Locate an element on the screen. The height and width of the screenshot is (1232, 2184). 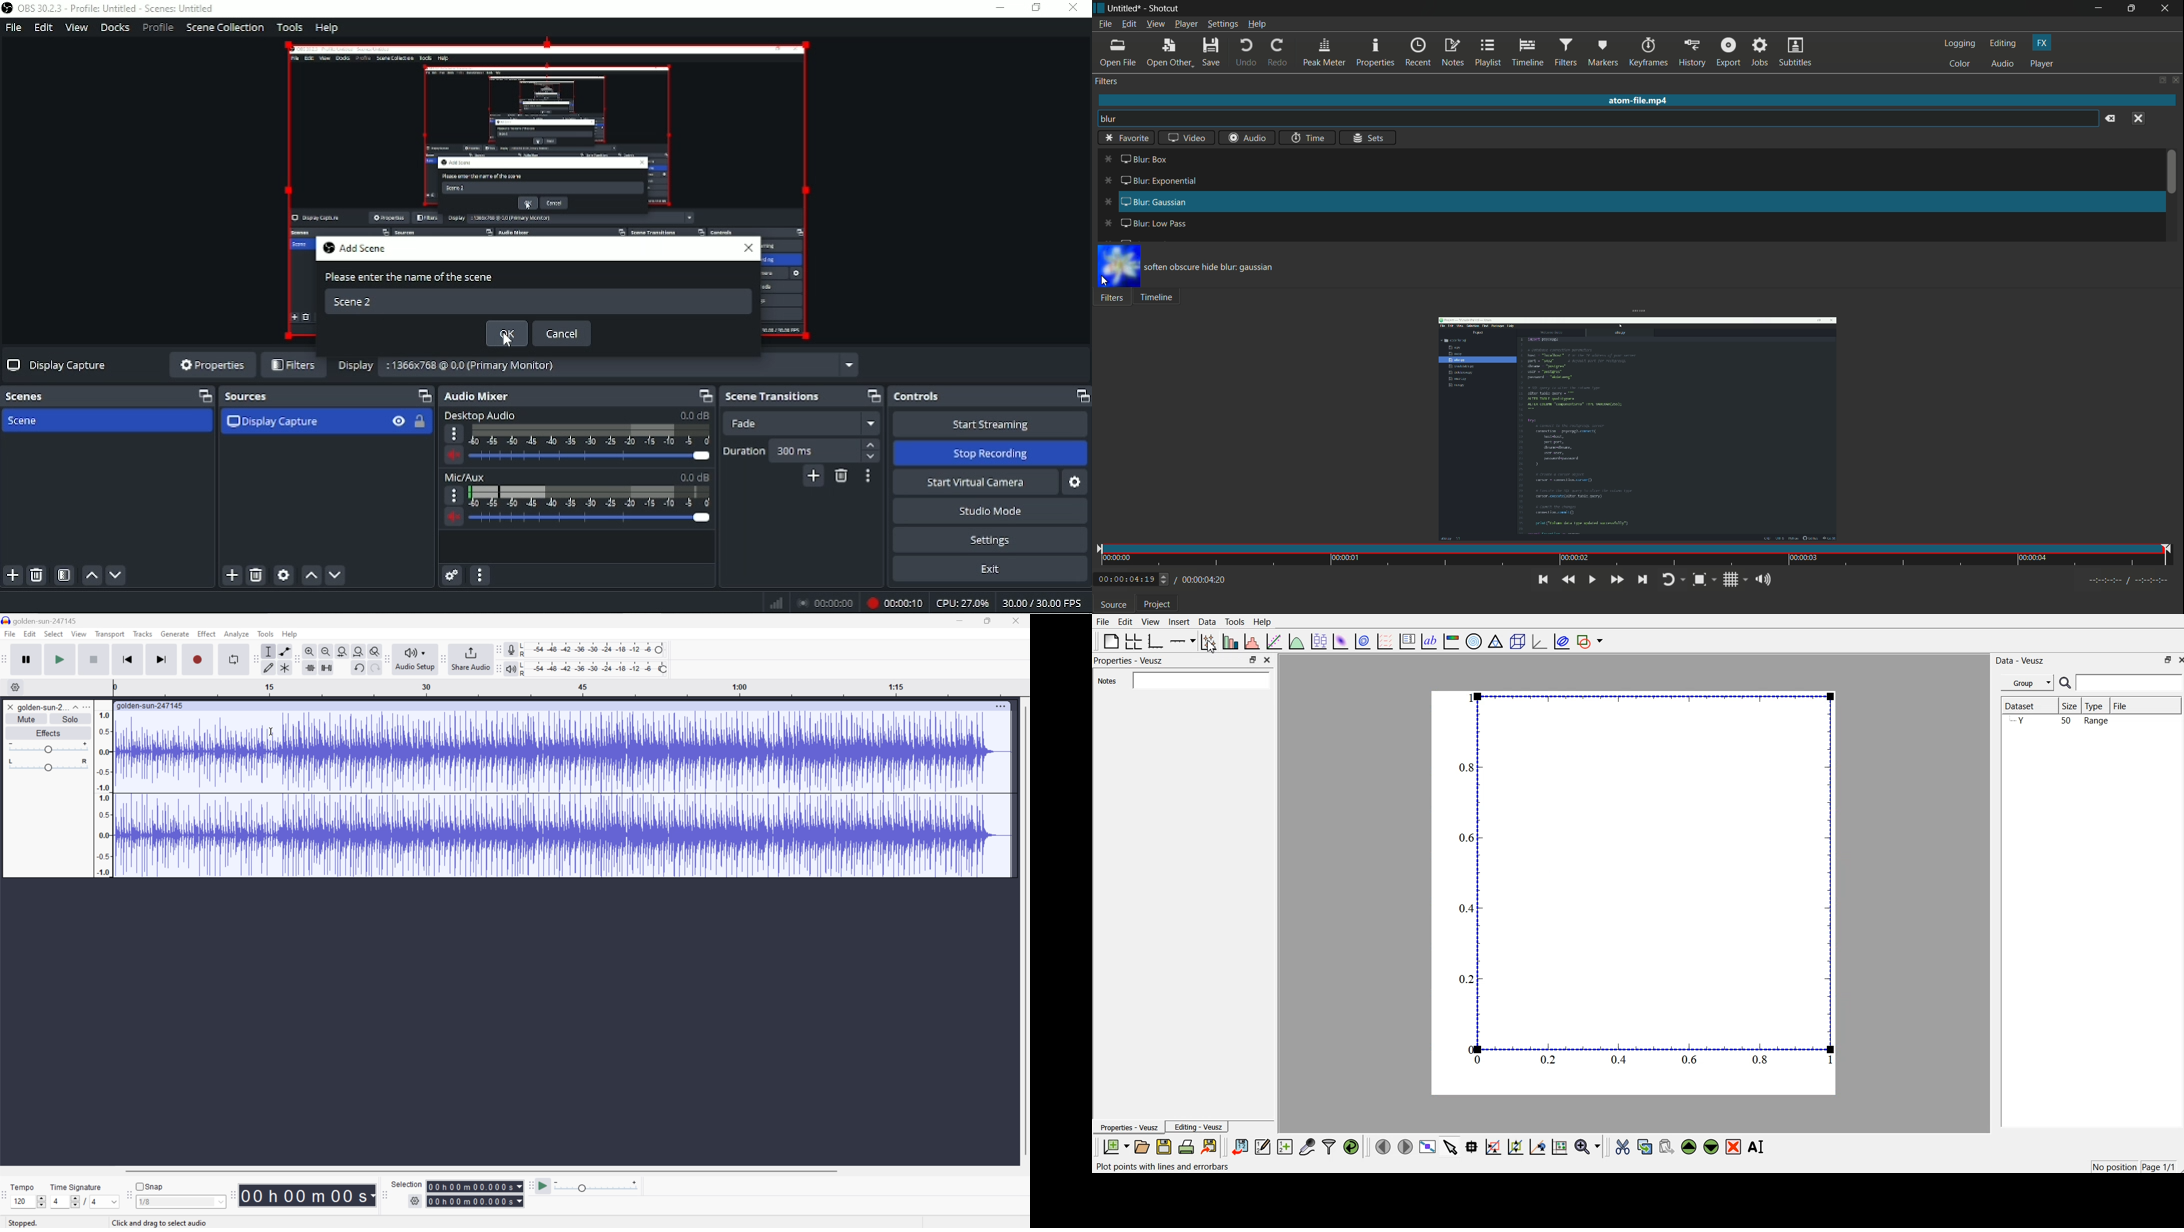
Skip to start is located at coordinates (128, 659).